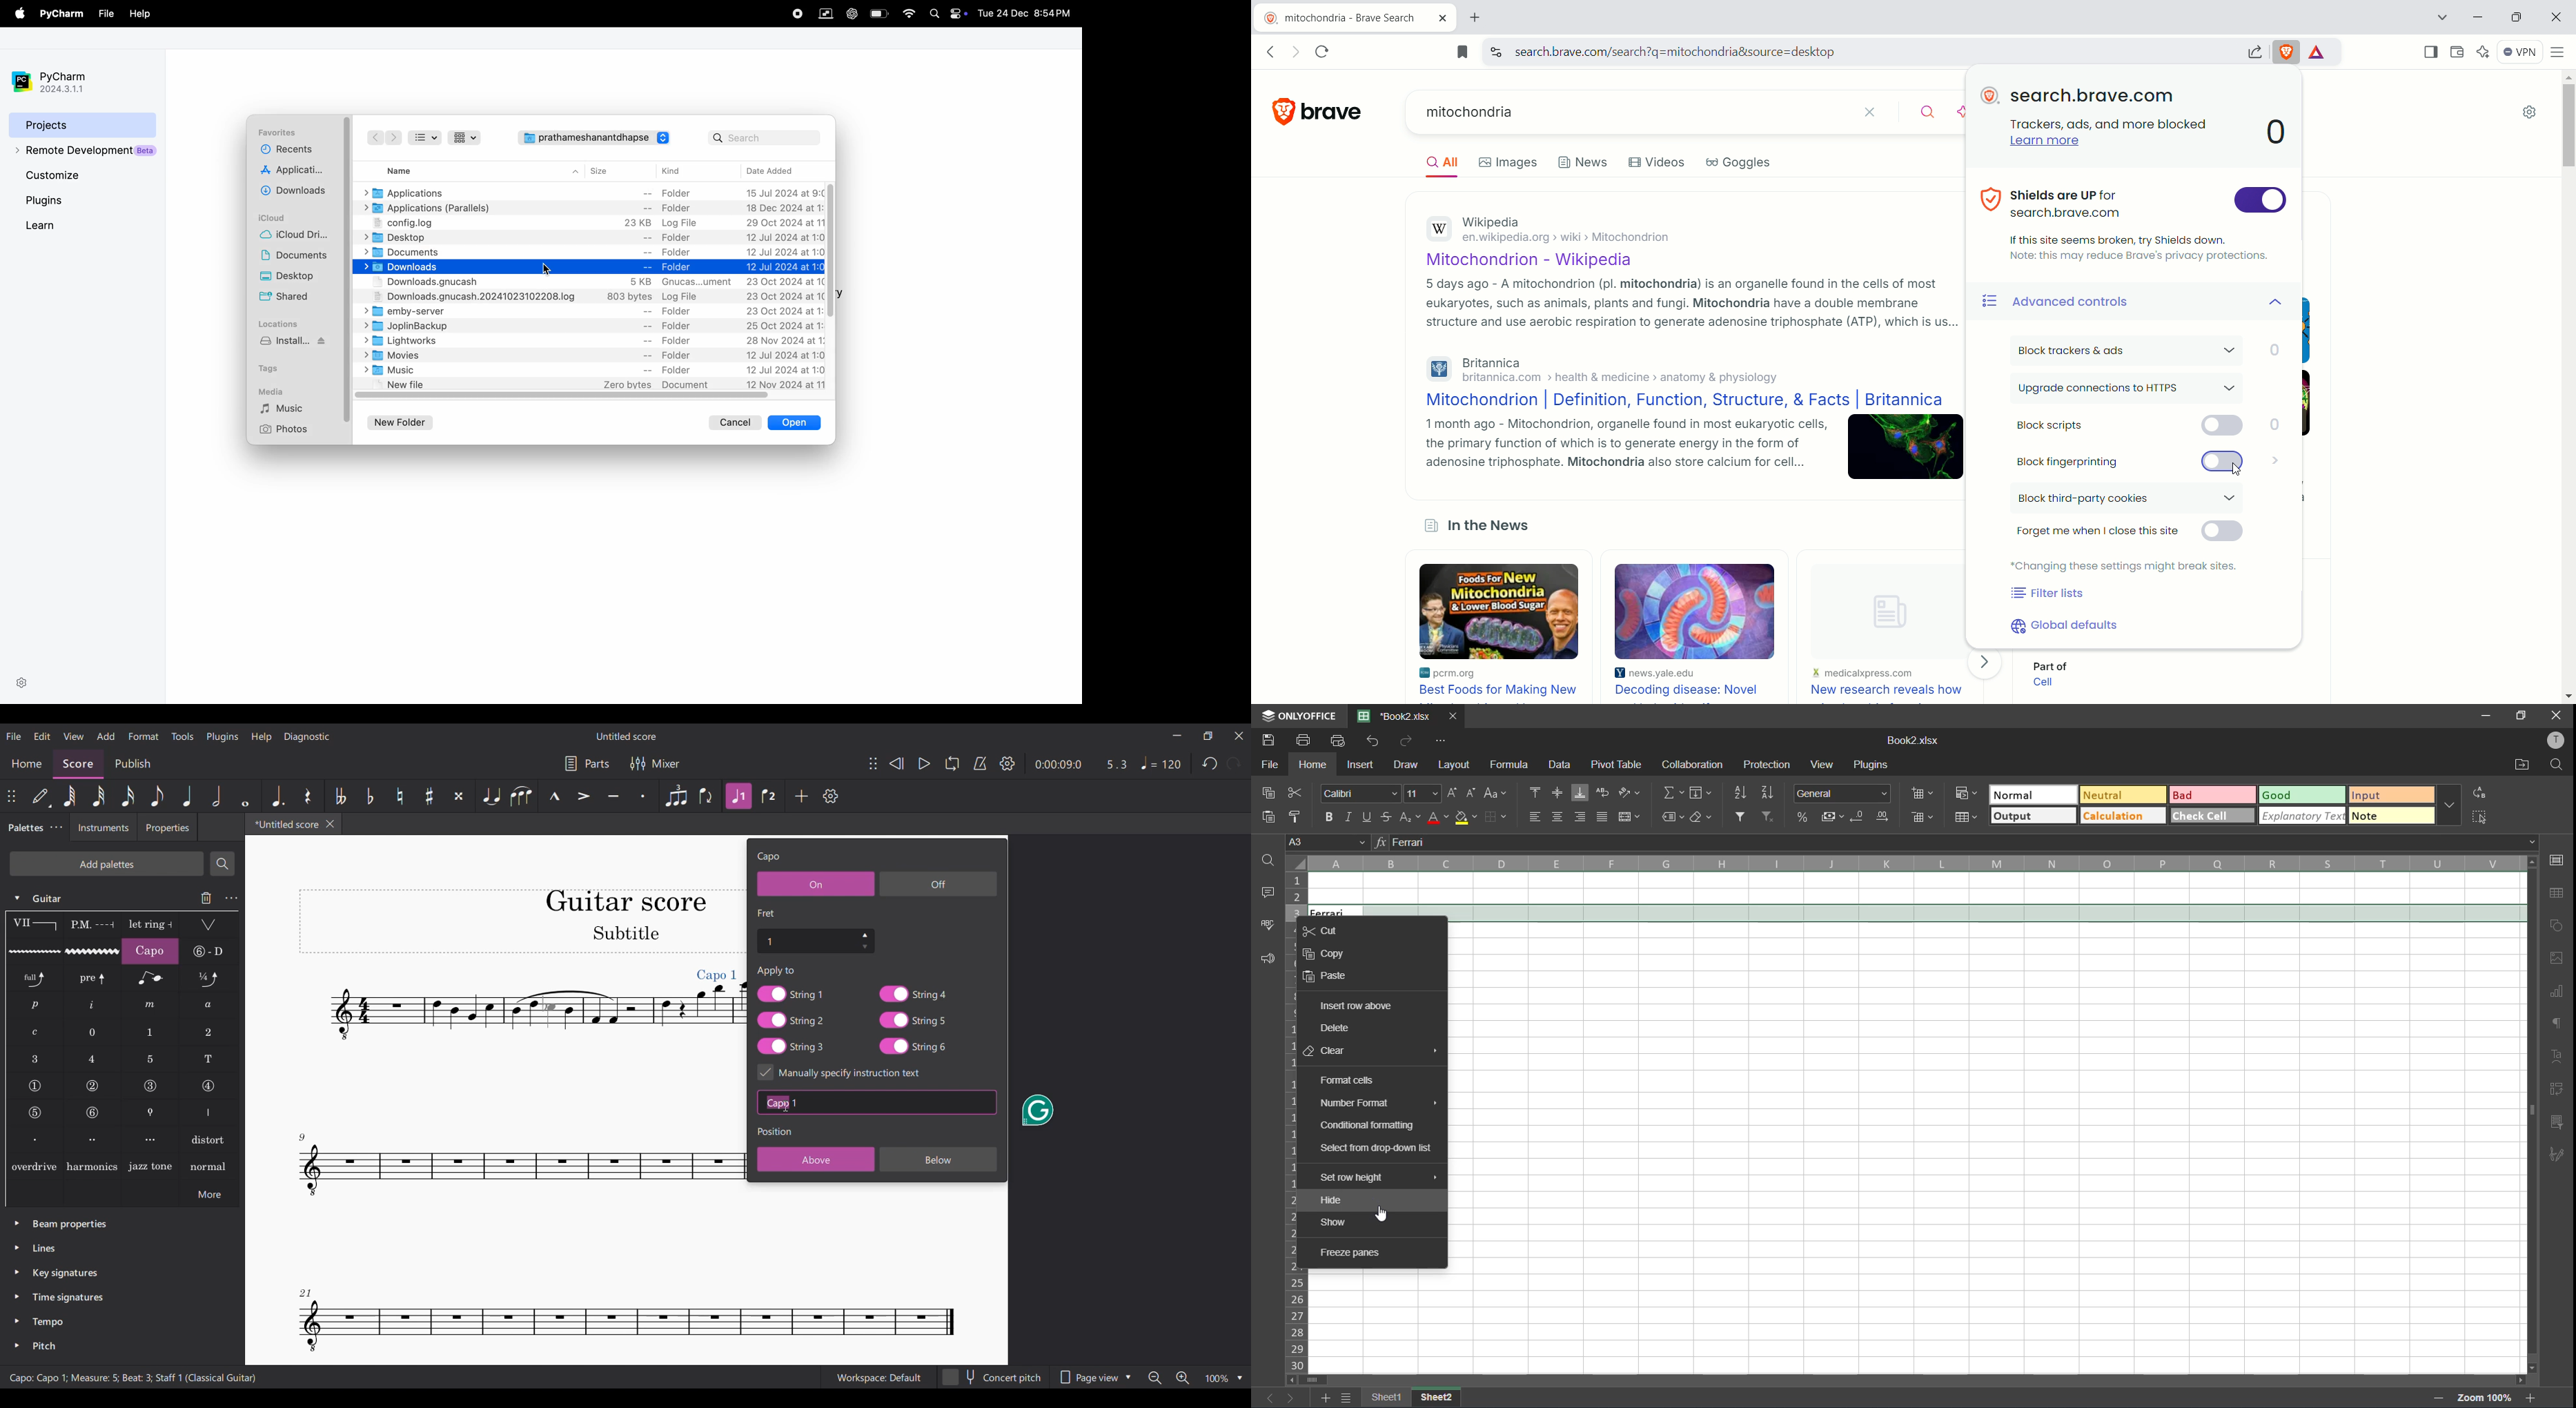  Describe the element at coordinates (2486, 1398) in the screenshot. I see `zoom factor` at that location.